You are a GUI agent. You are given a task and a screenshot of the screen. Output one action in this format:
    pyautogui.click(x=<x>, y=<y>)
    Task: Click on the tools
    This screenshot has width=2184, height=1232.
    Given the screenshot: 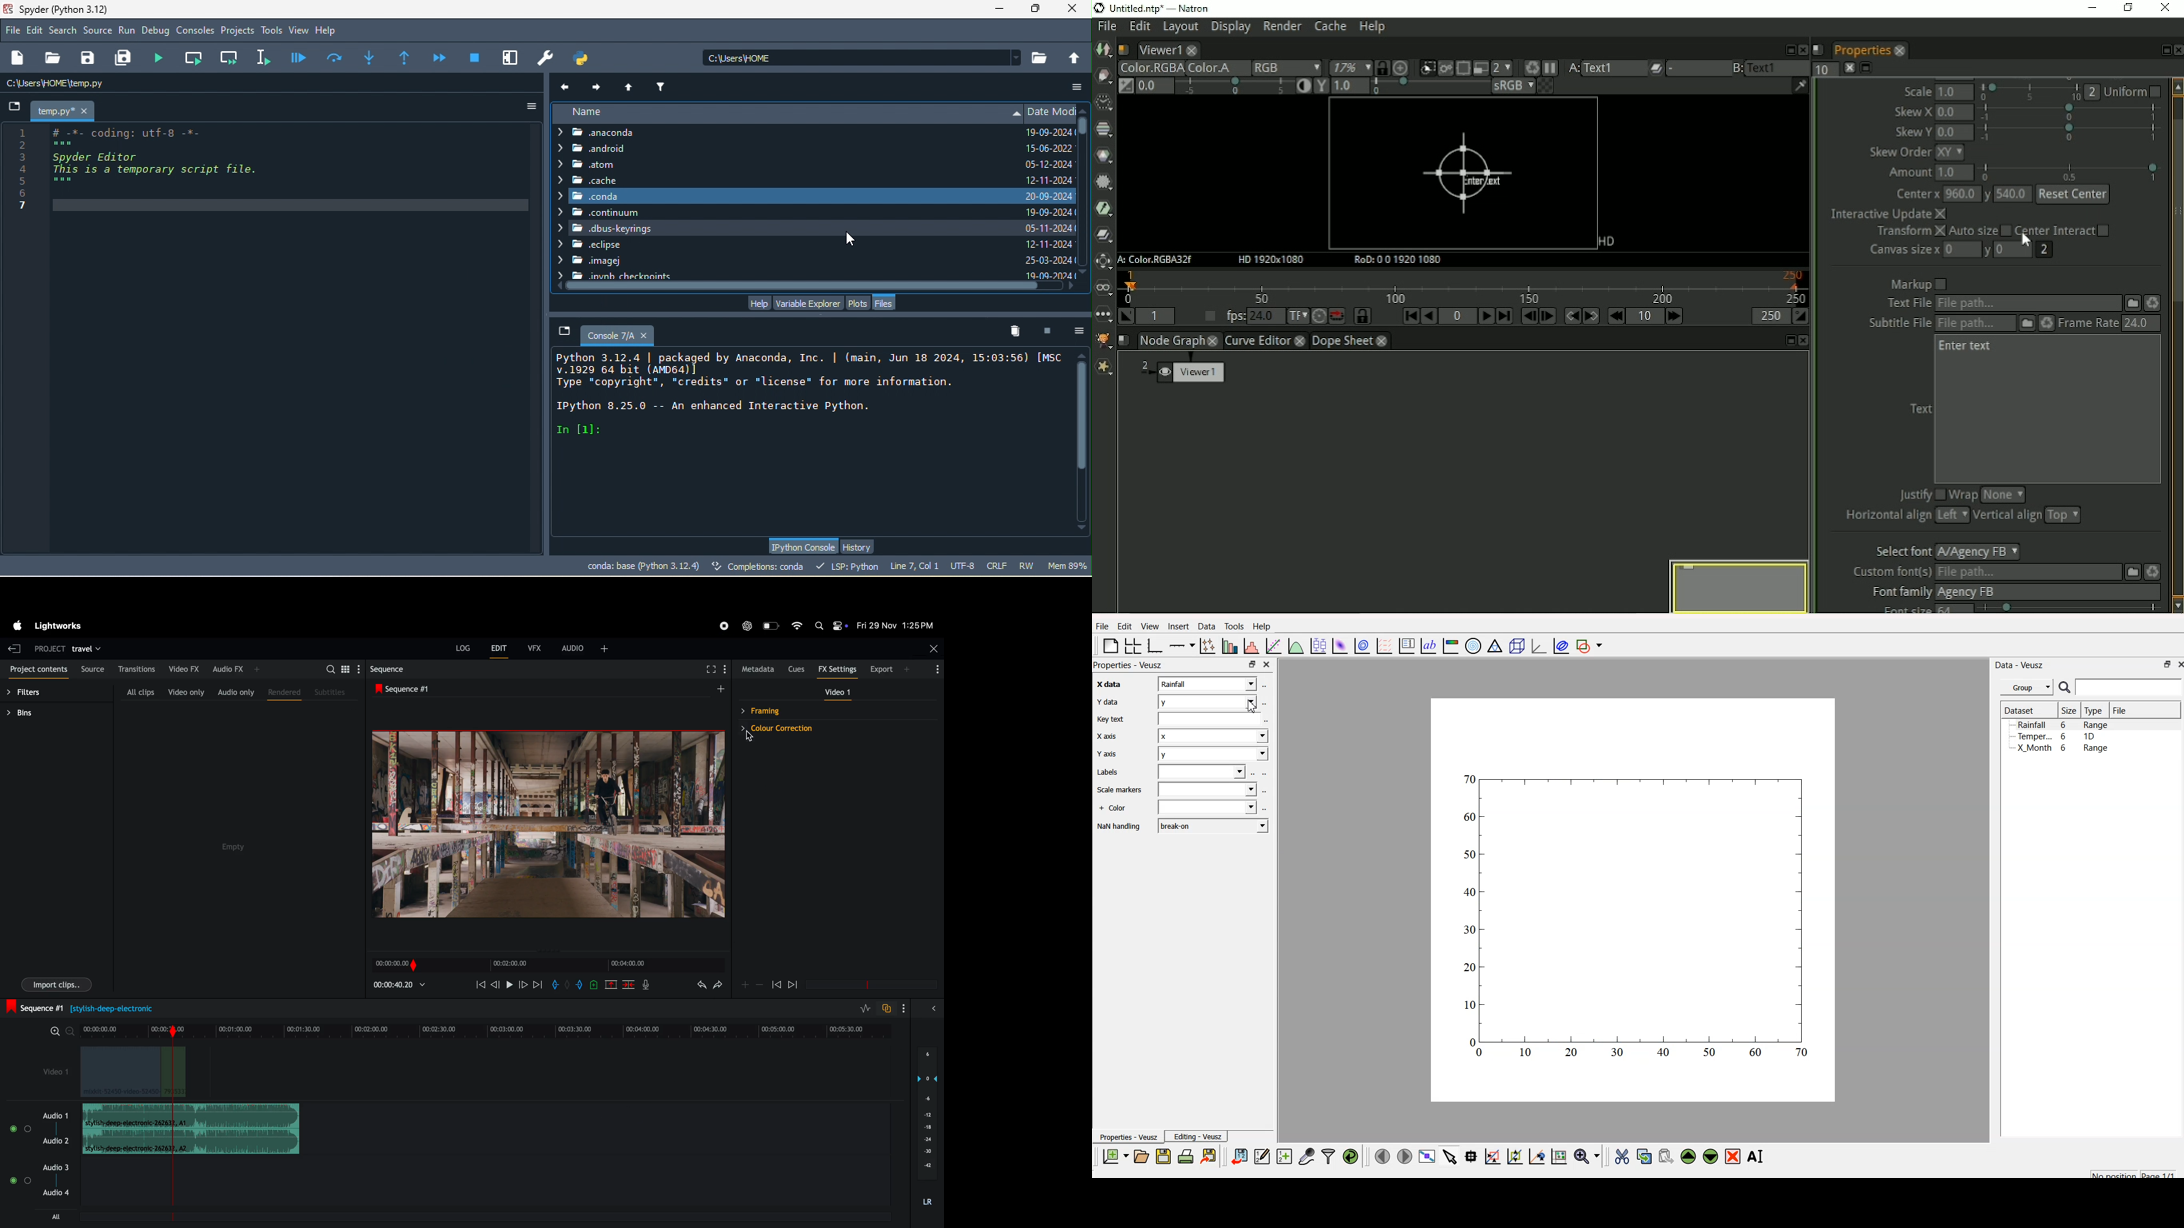 What is the action you would take?
    pyautogui.click(x=272, y=31)
    